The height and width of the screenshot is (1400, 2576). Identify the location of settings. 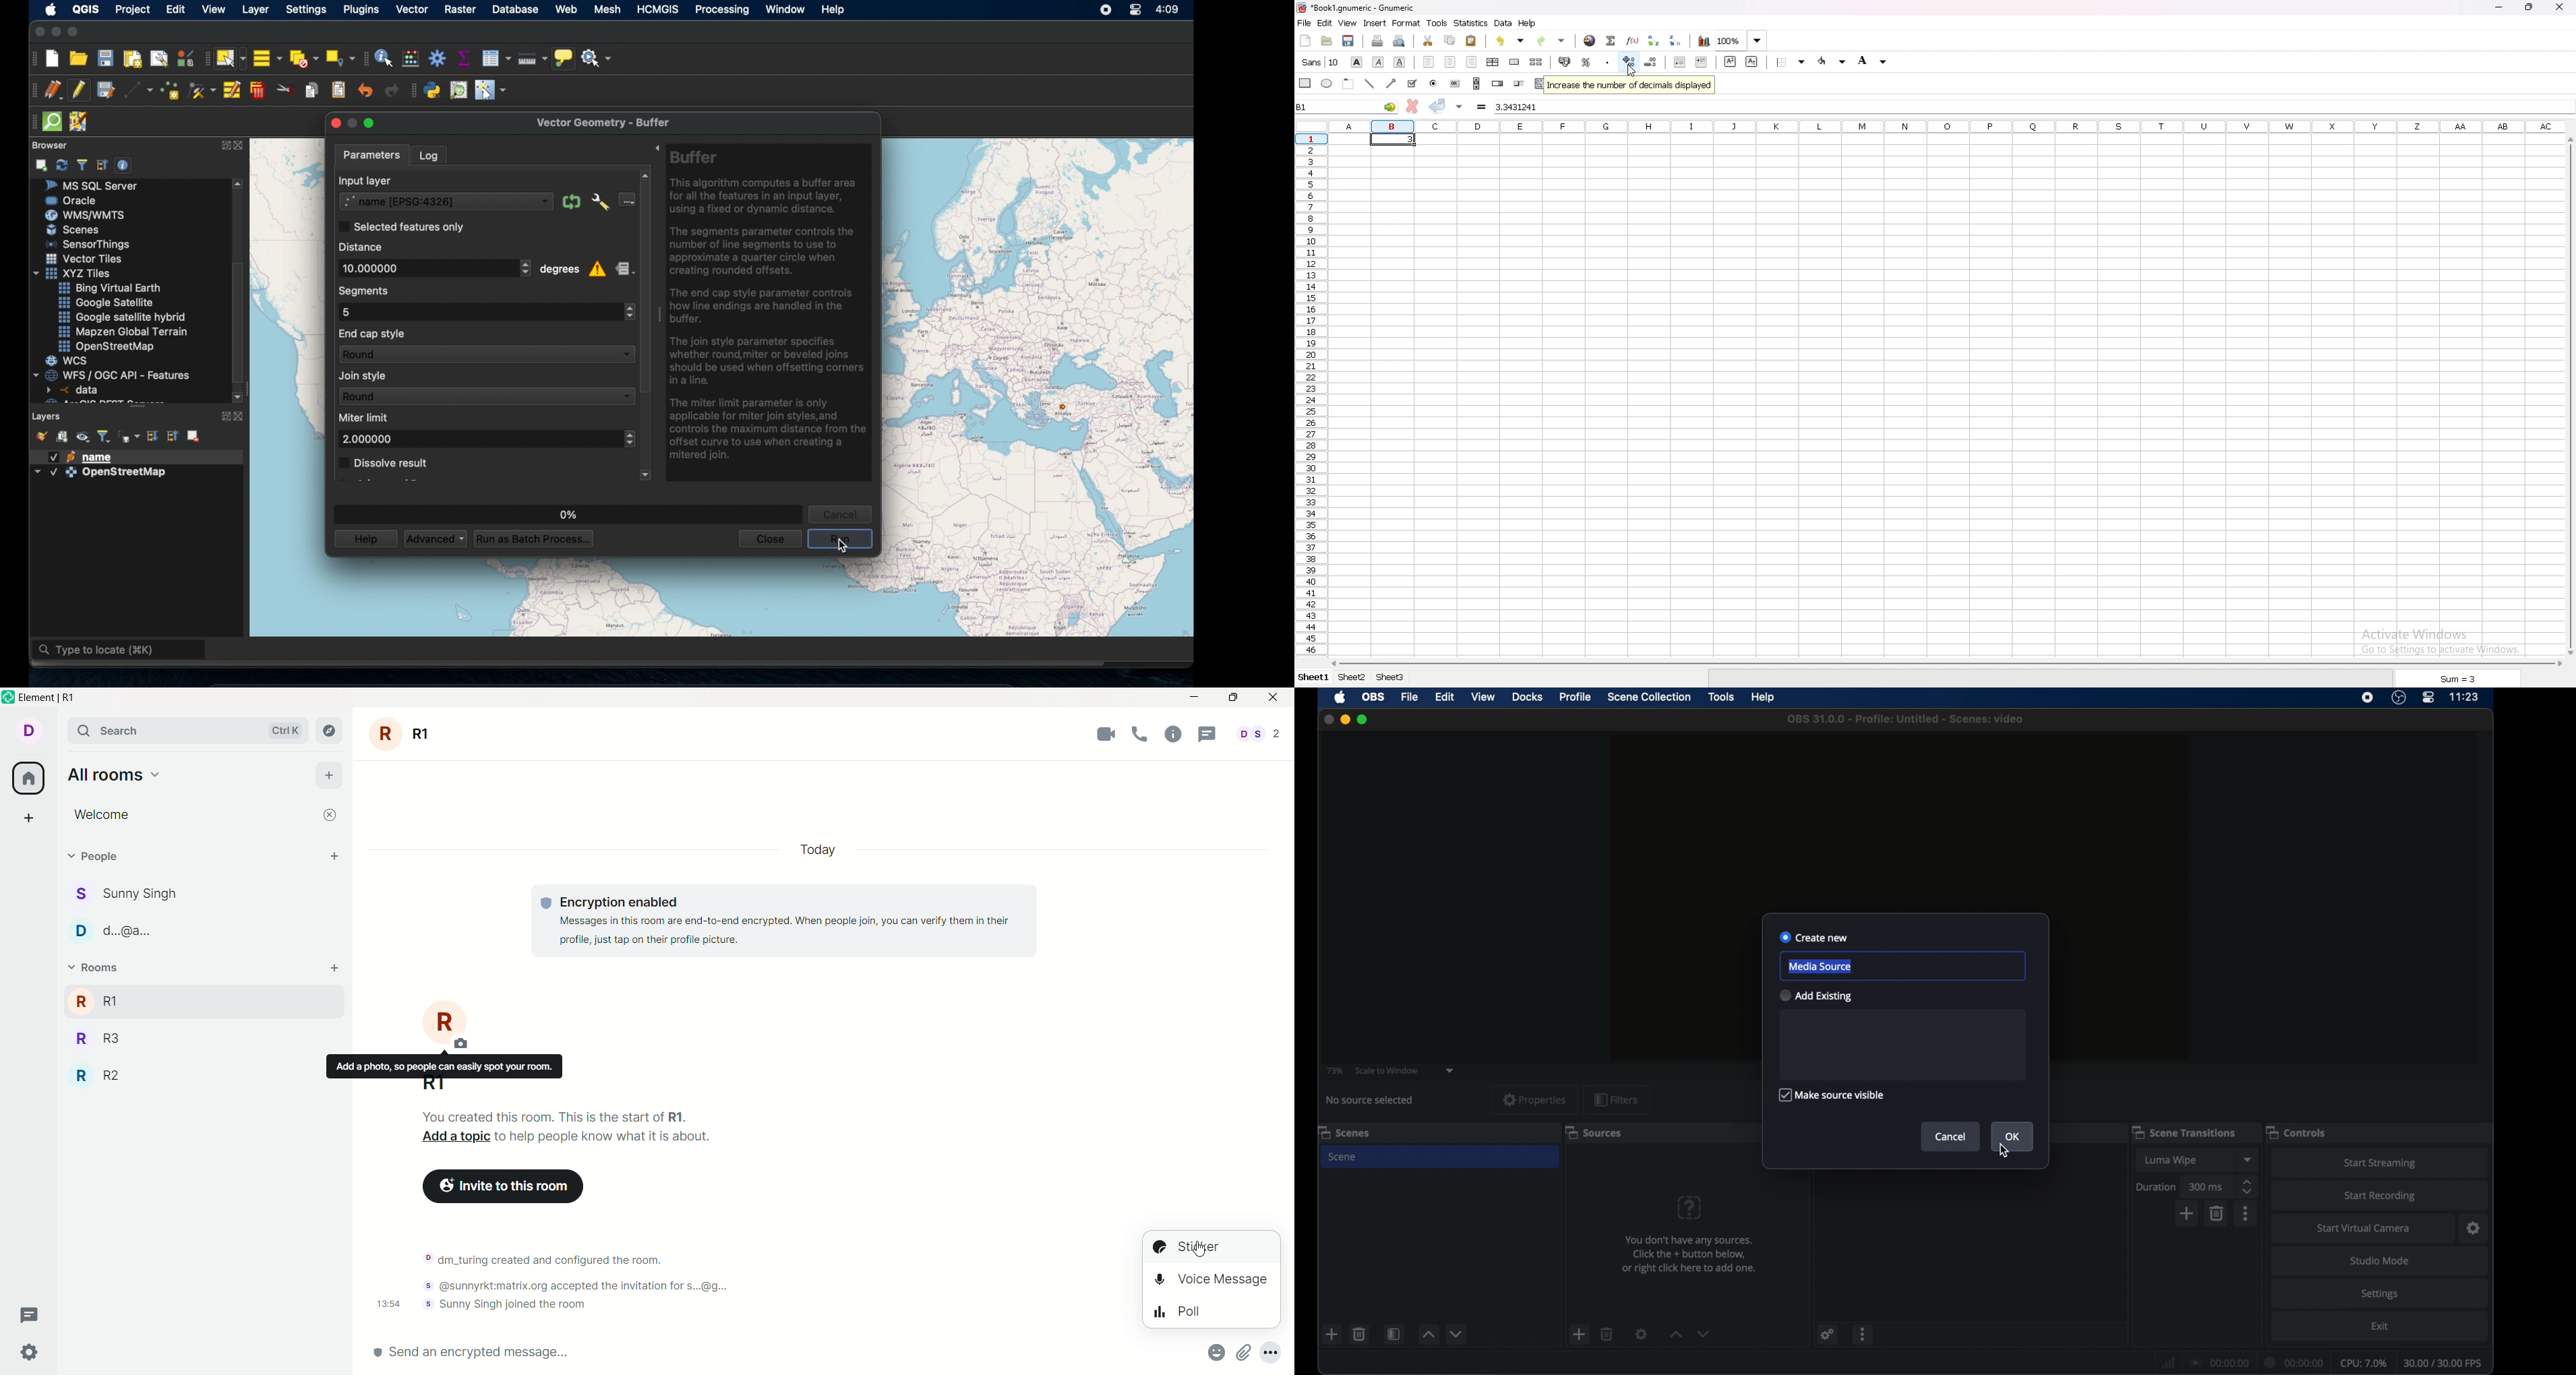
(2381, 1294).